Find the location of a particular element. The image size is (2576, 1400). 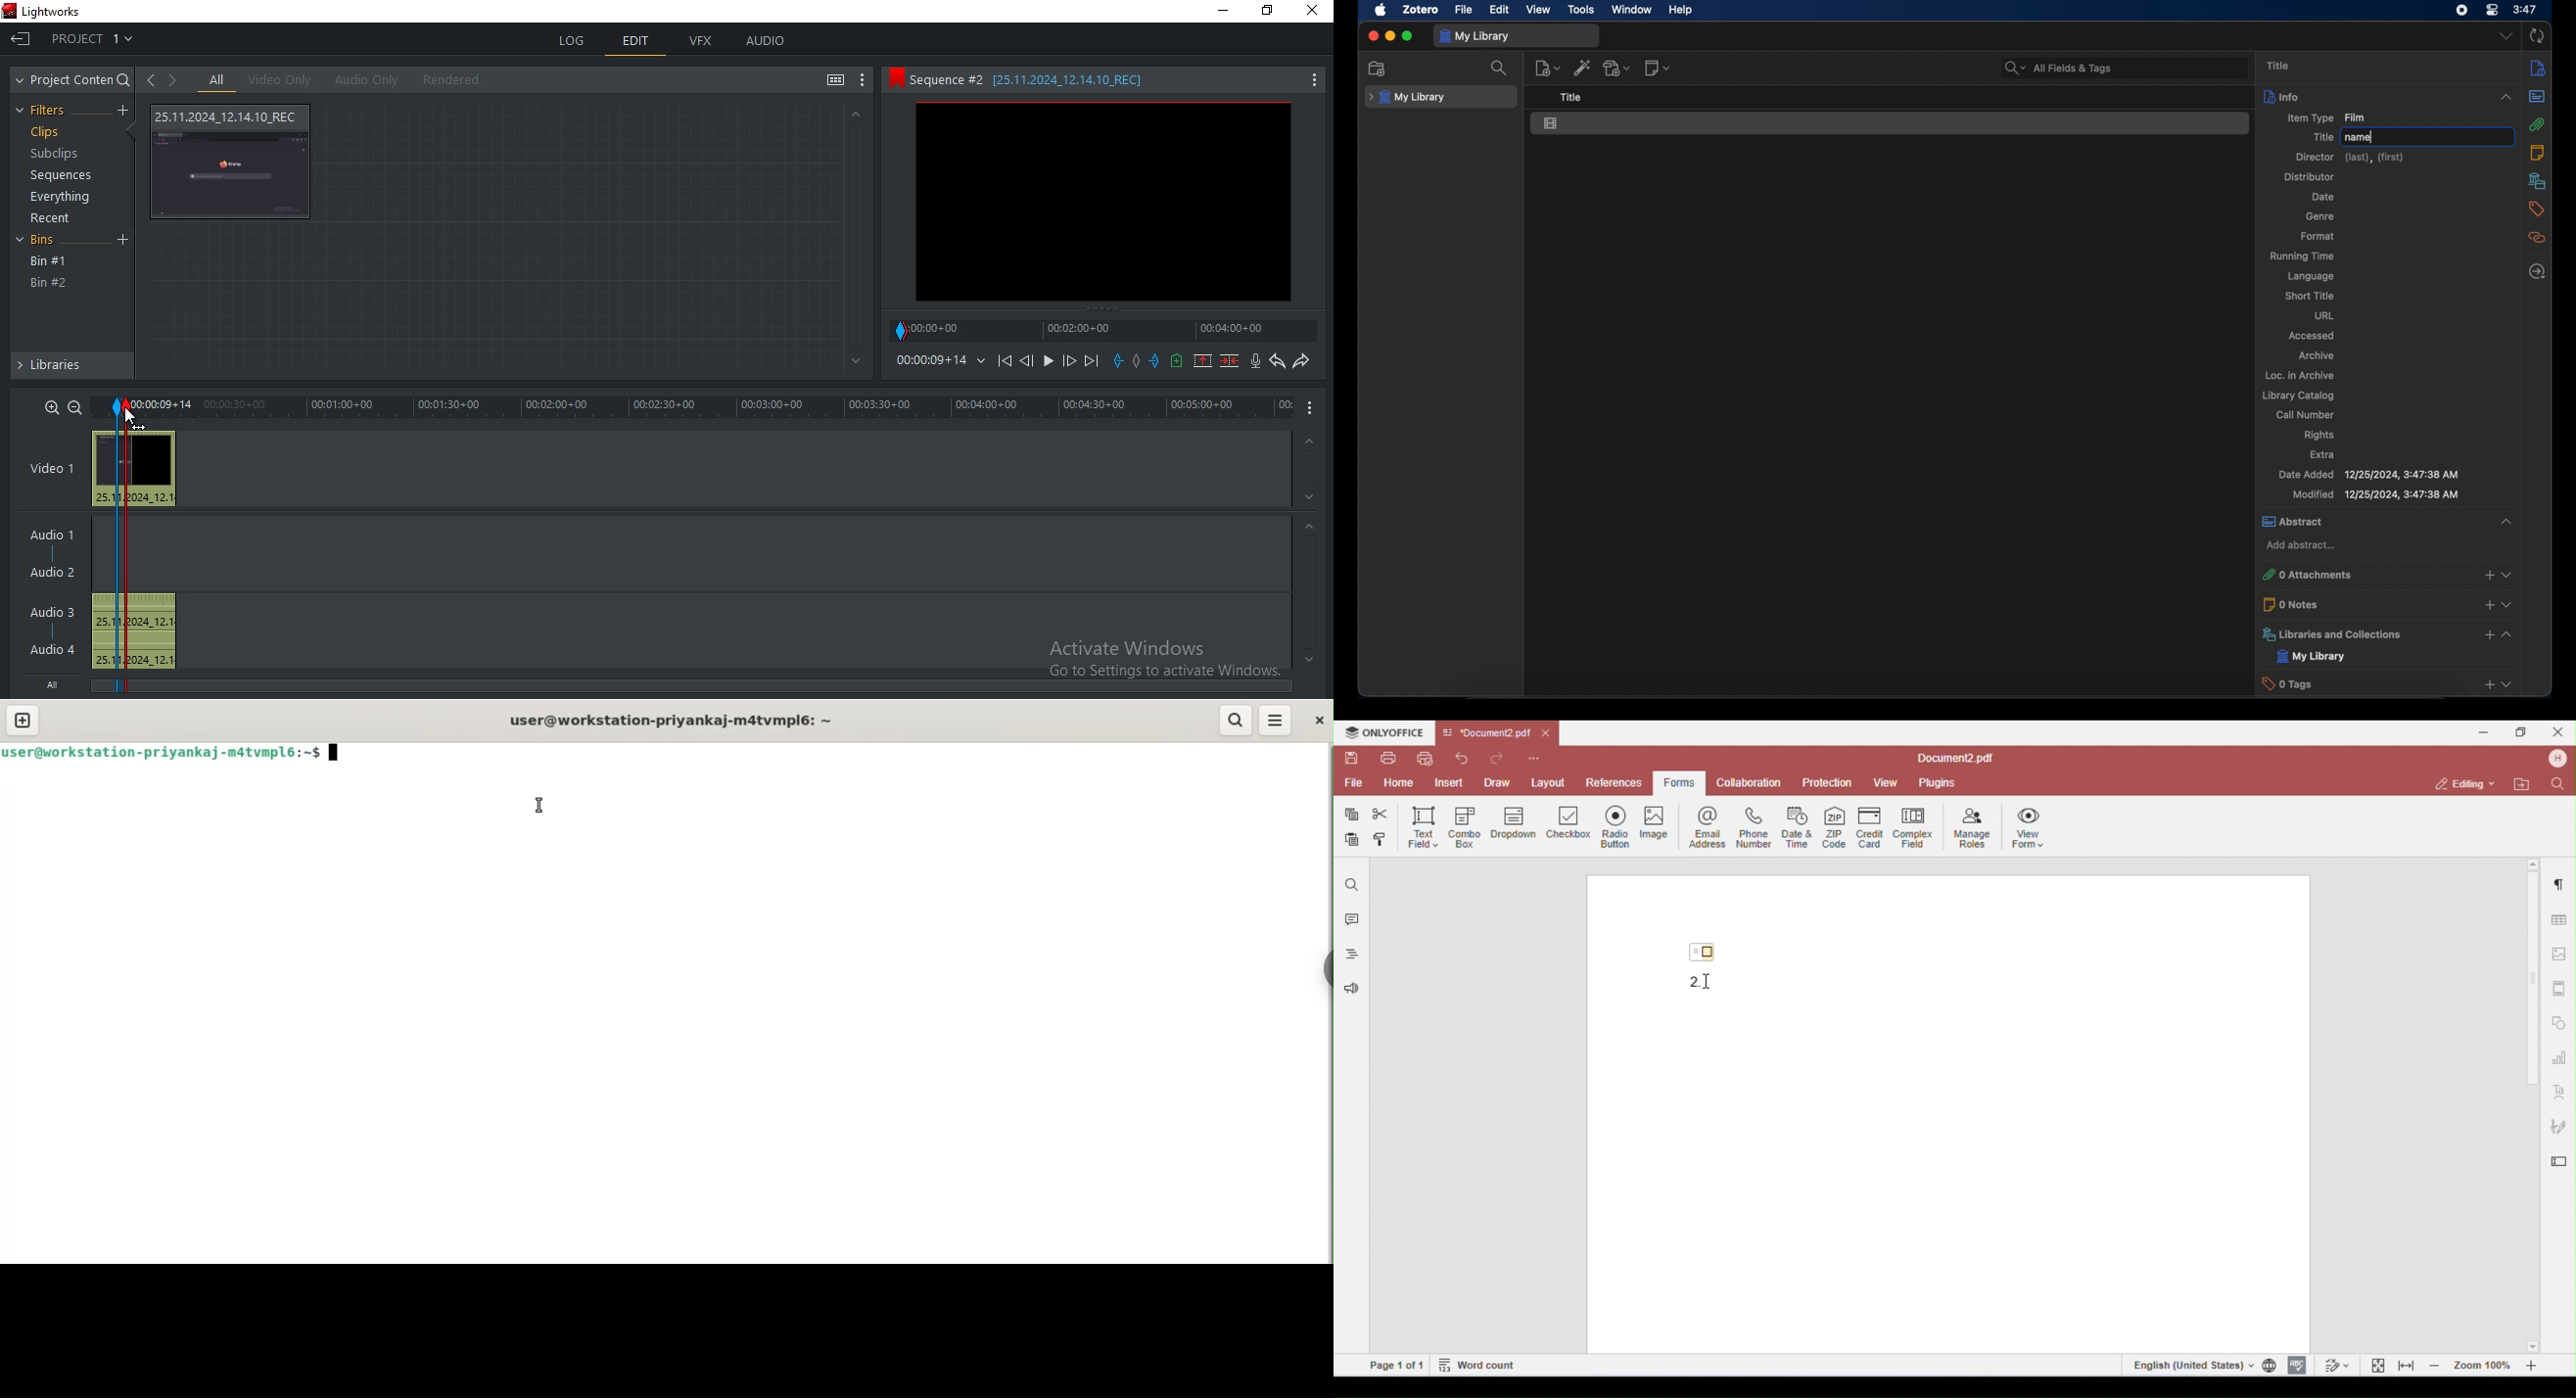

0 tags is located at coordinates (2360, 683).